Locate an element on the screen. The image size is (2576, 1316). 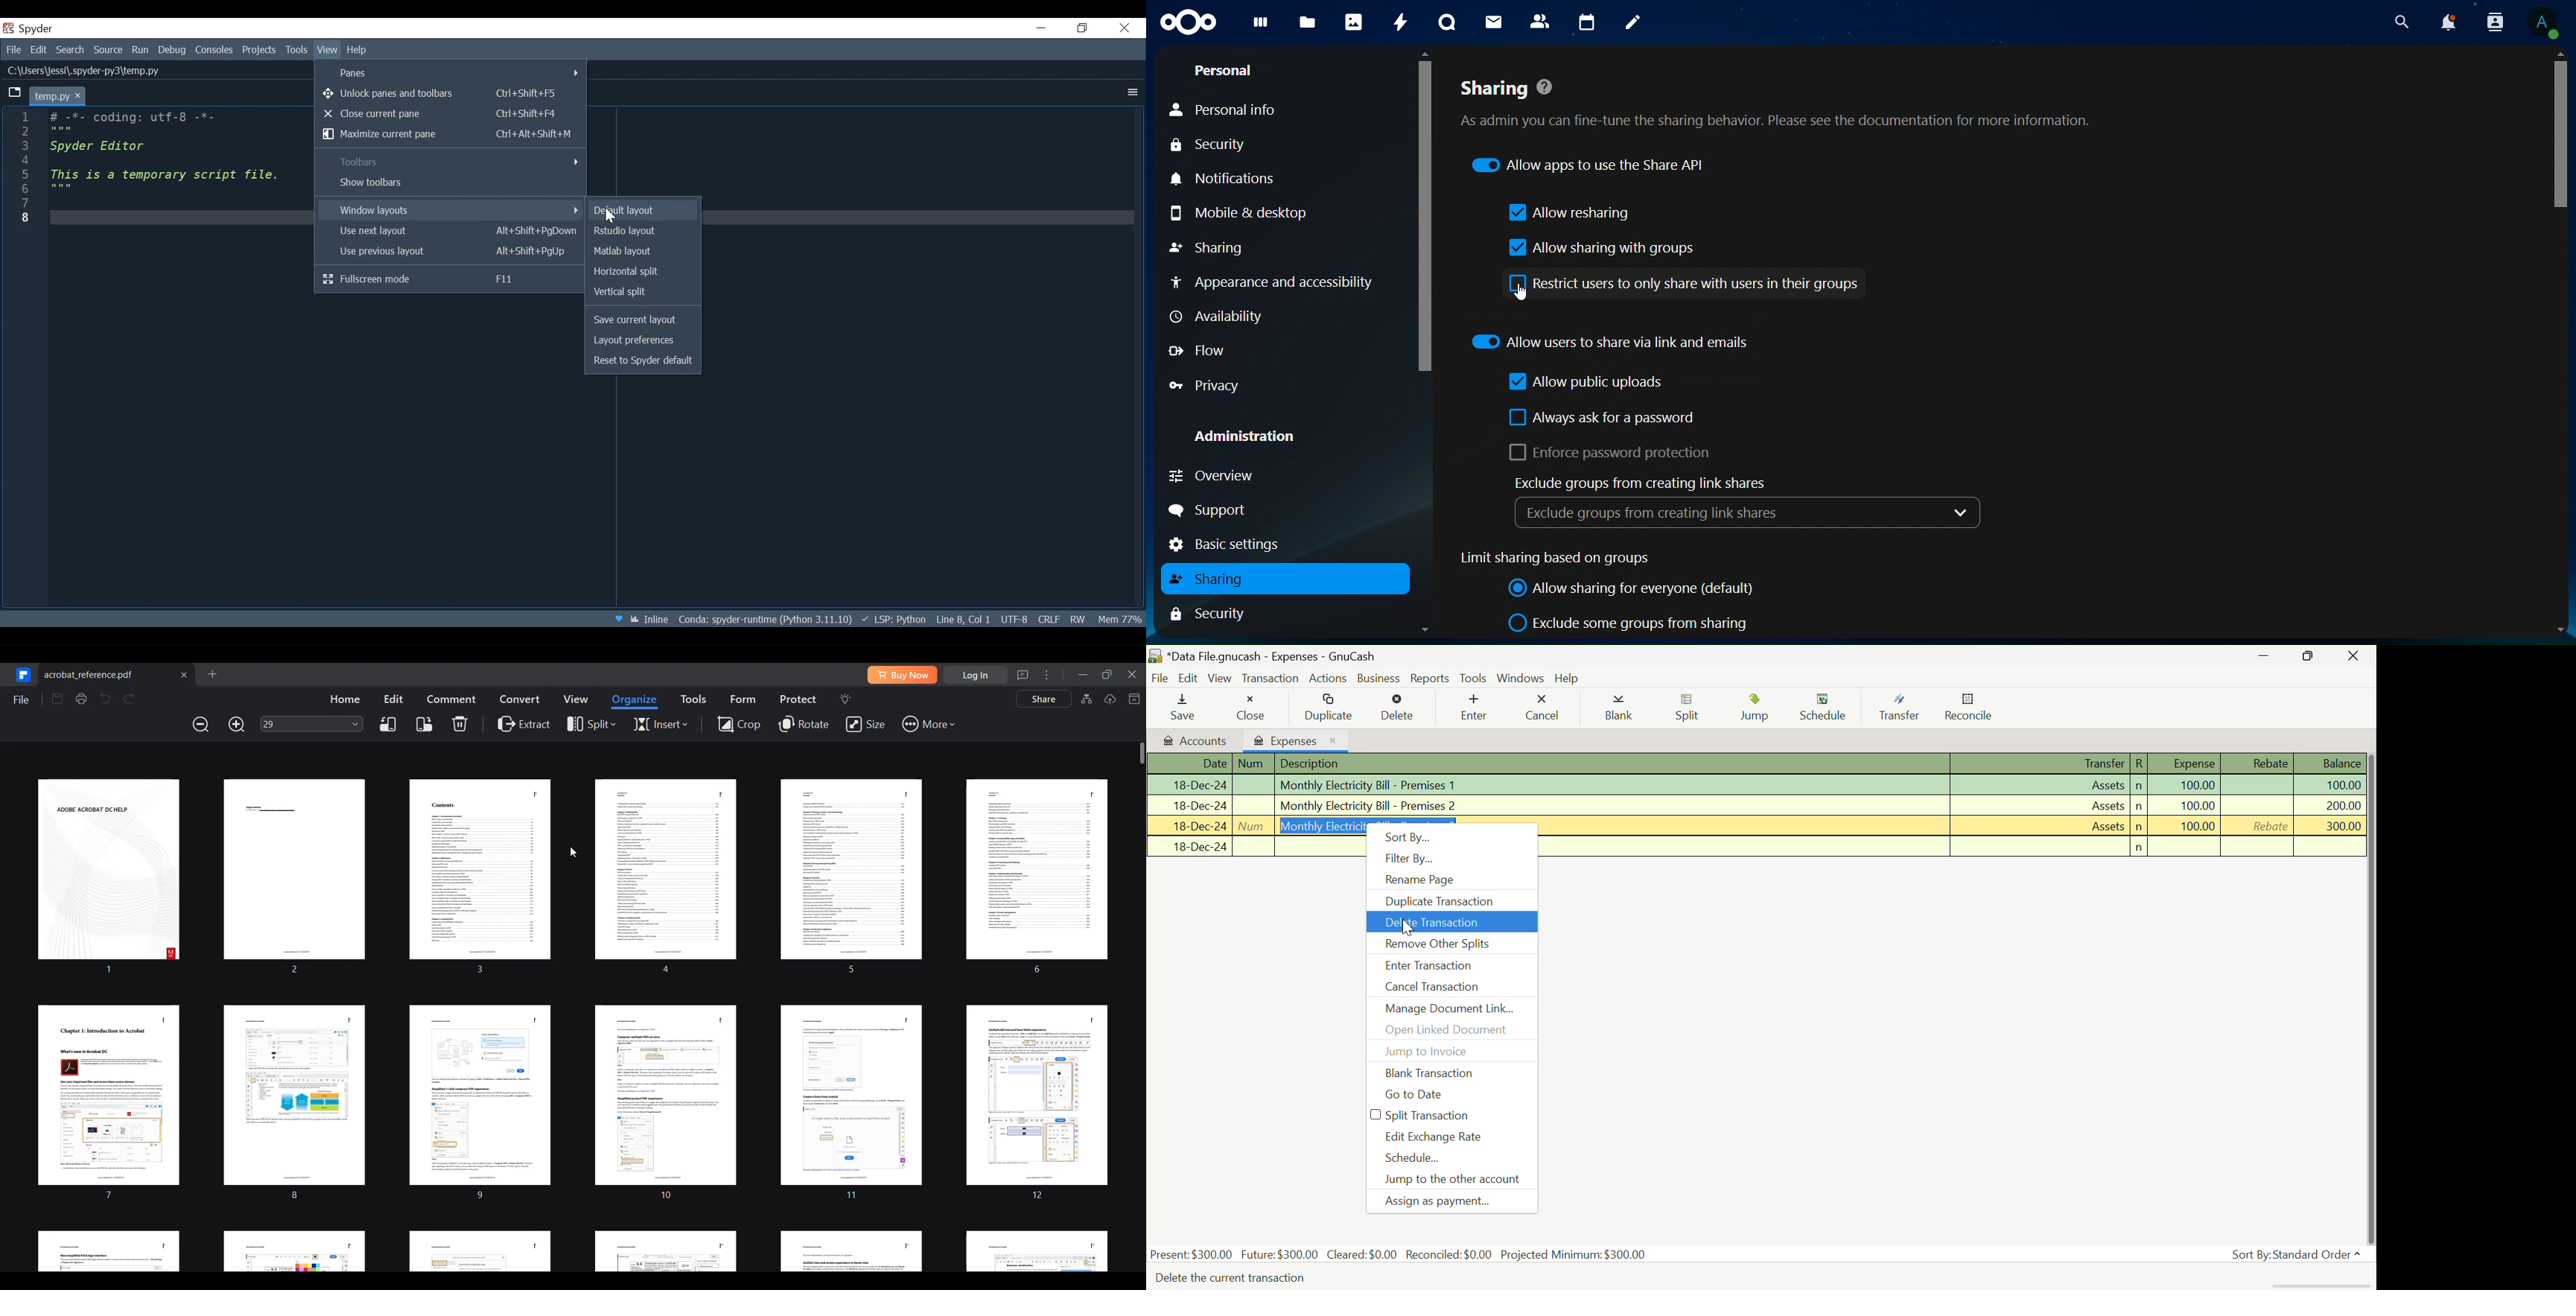
Close Window is located at coordinates (2355, 655).